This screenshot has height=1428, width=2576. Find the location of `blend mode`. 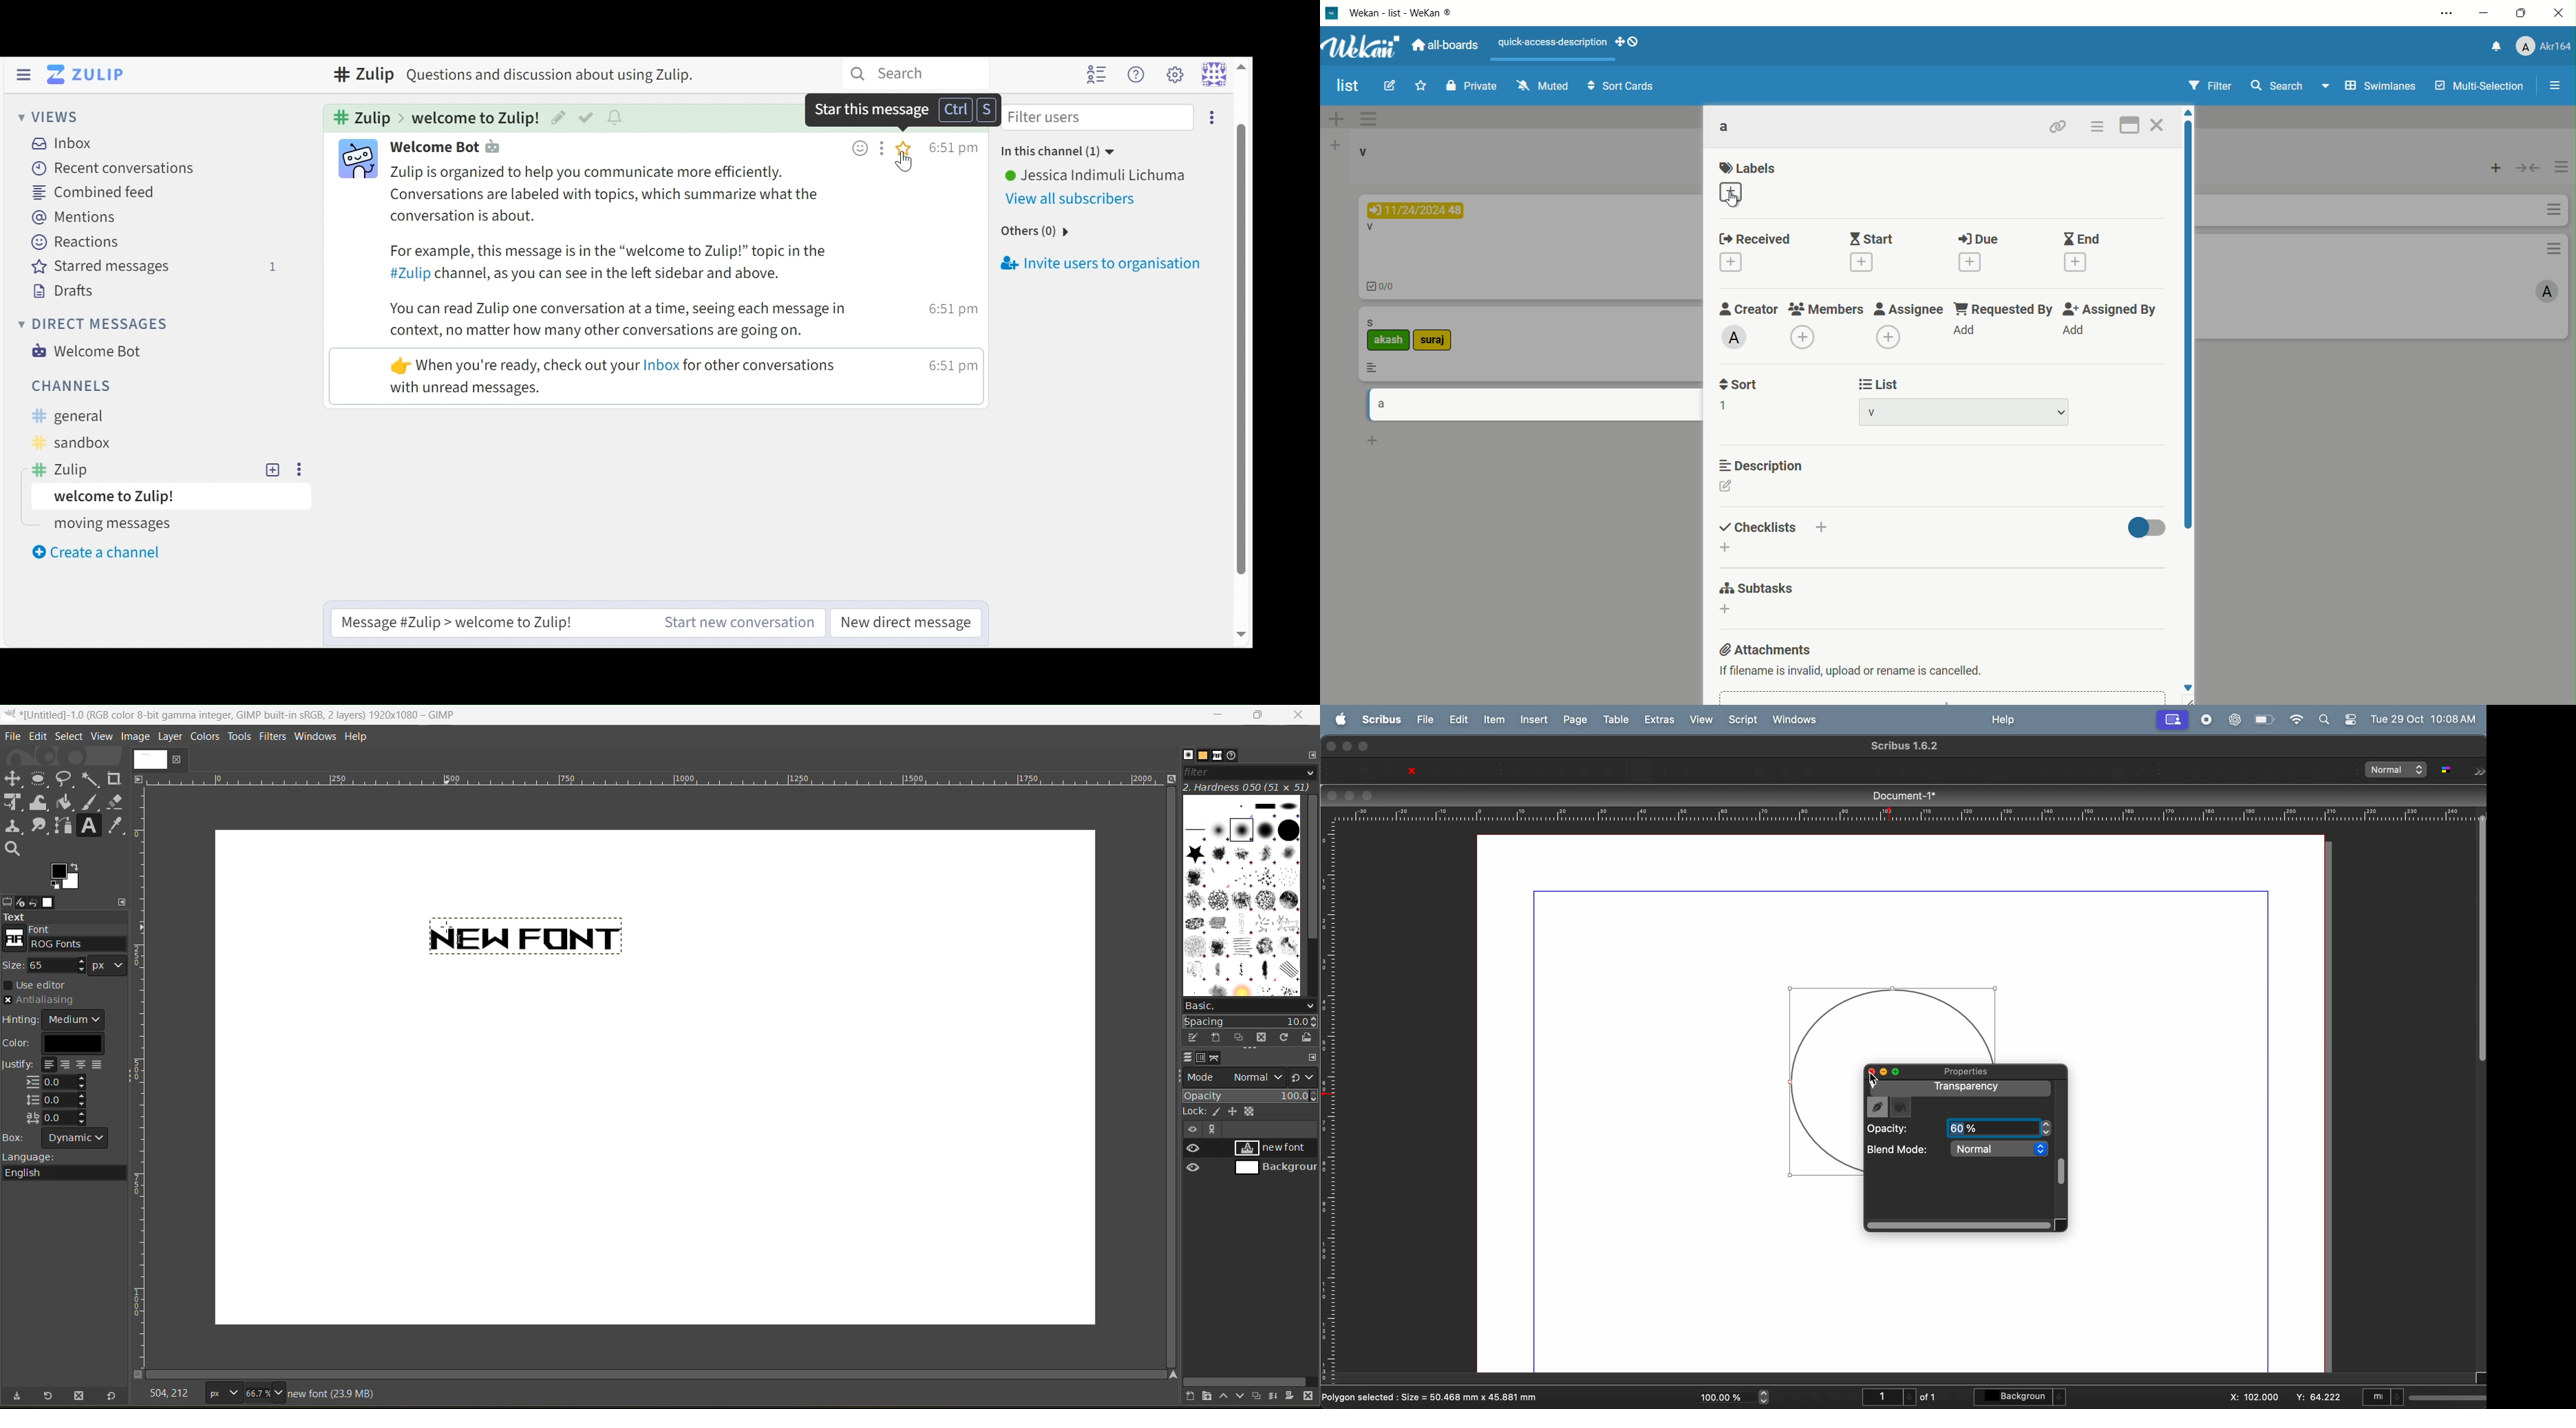

blend mode is located at coordinates (1899, 1152).